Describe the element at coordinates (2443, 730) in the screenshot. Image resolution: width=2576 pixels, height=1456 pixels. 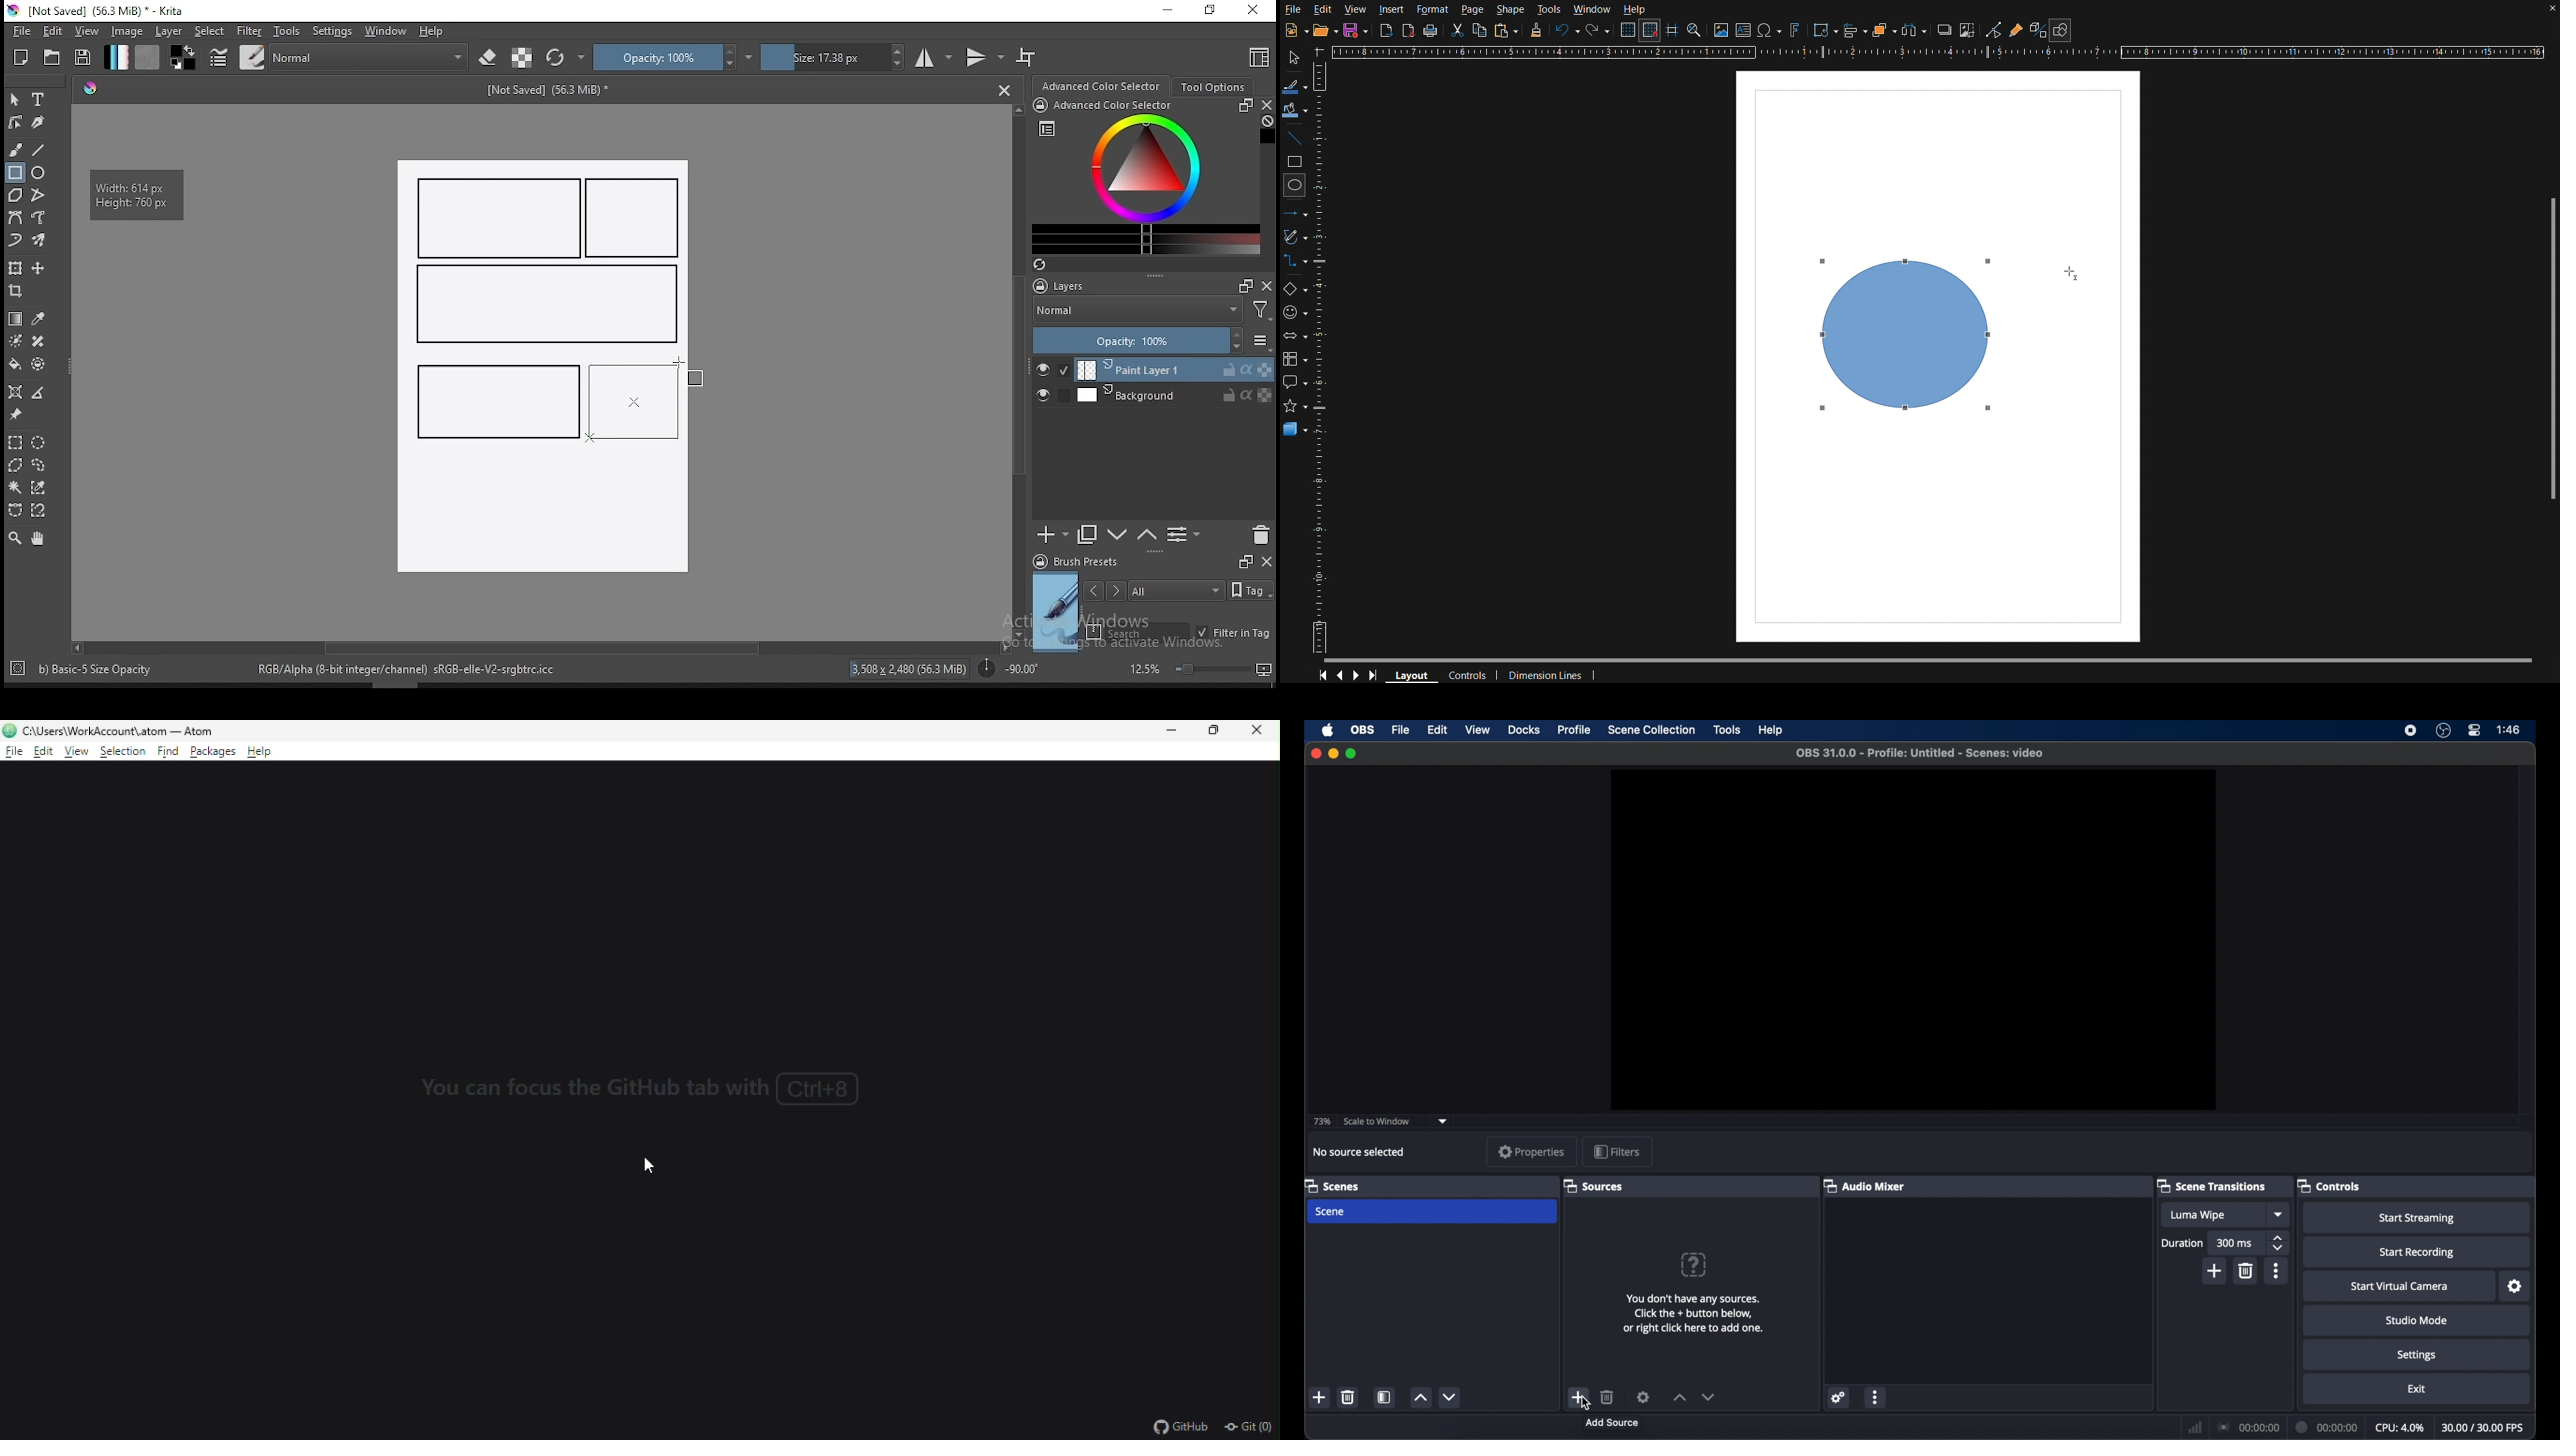
I see `obs studio` at that location.